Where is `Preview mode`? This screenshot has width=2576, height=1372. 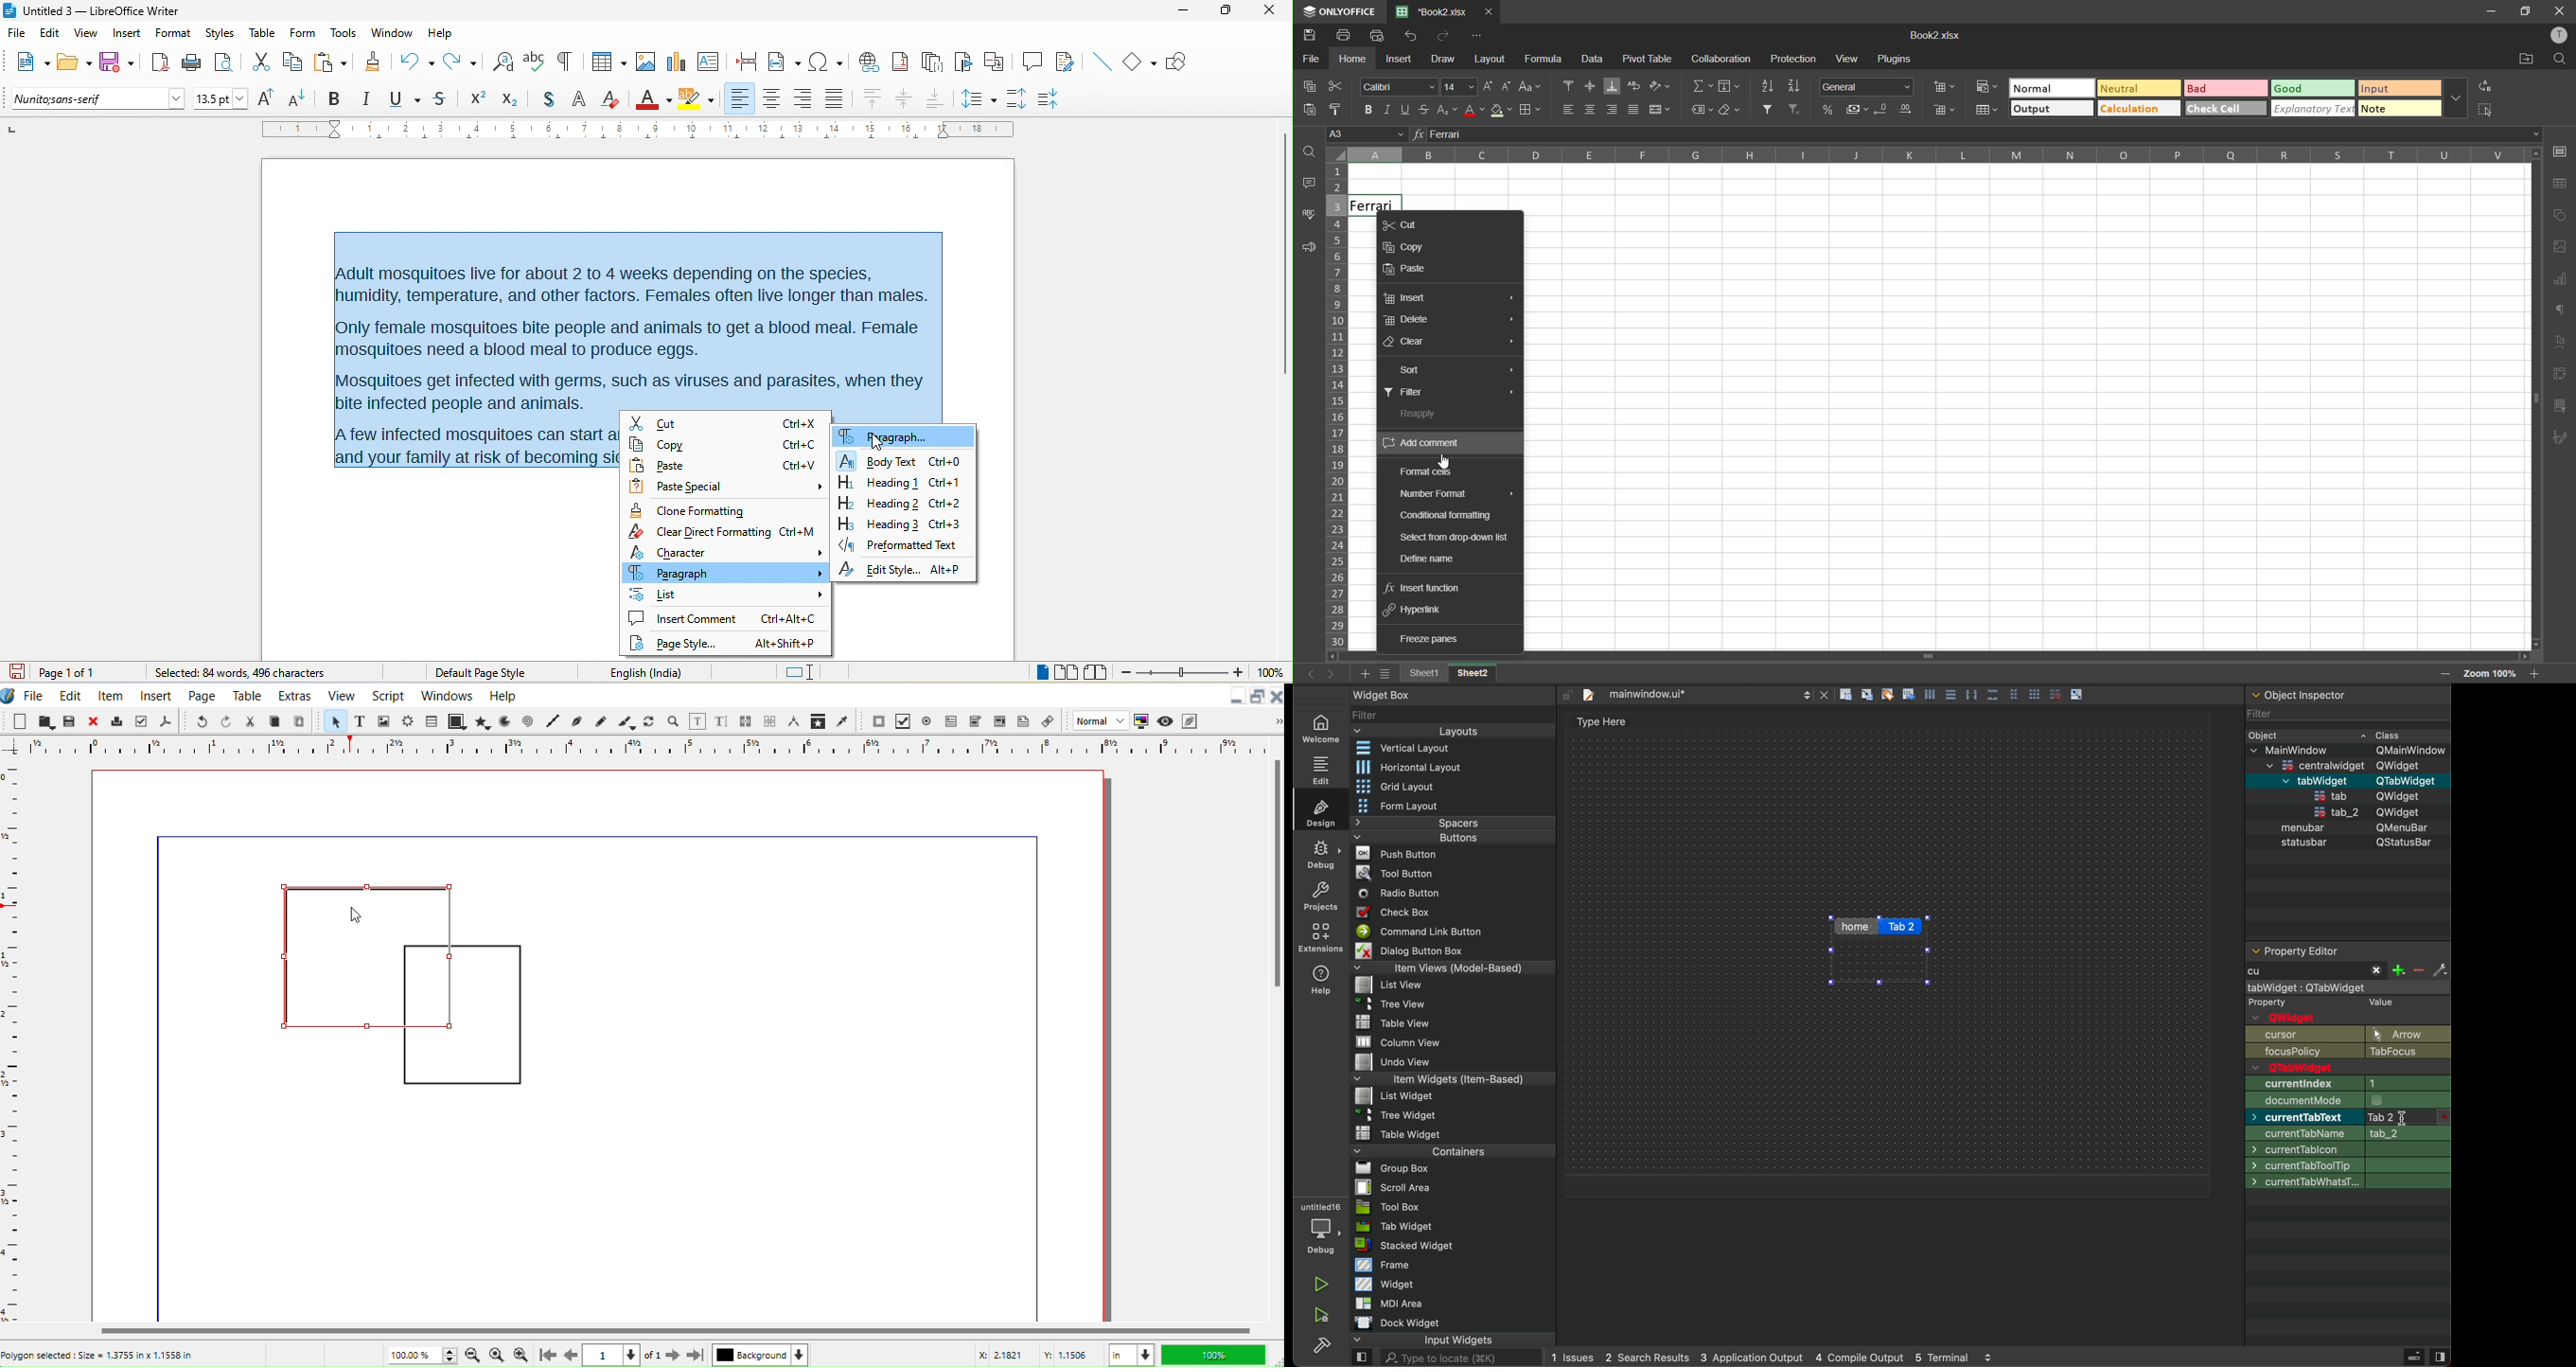
Preview mode is located at coordinates (1164, 720).